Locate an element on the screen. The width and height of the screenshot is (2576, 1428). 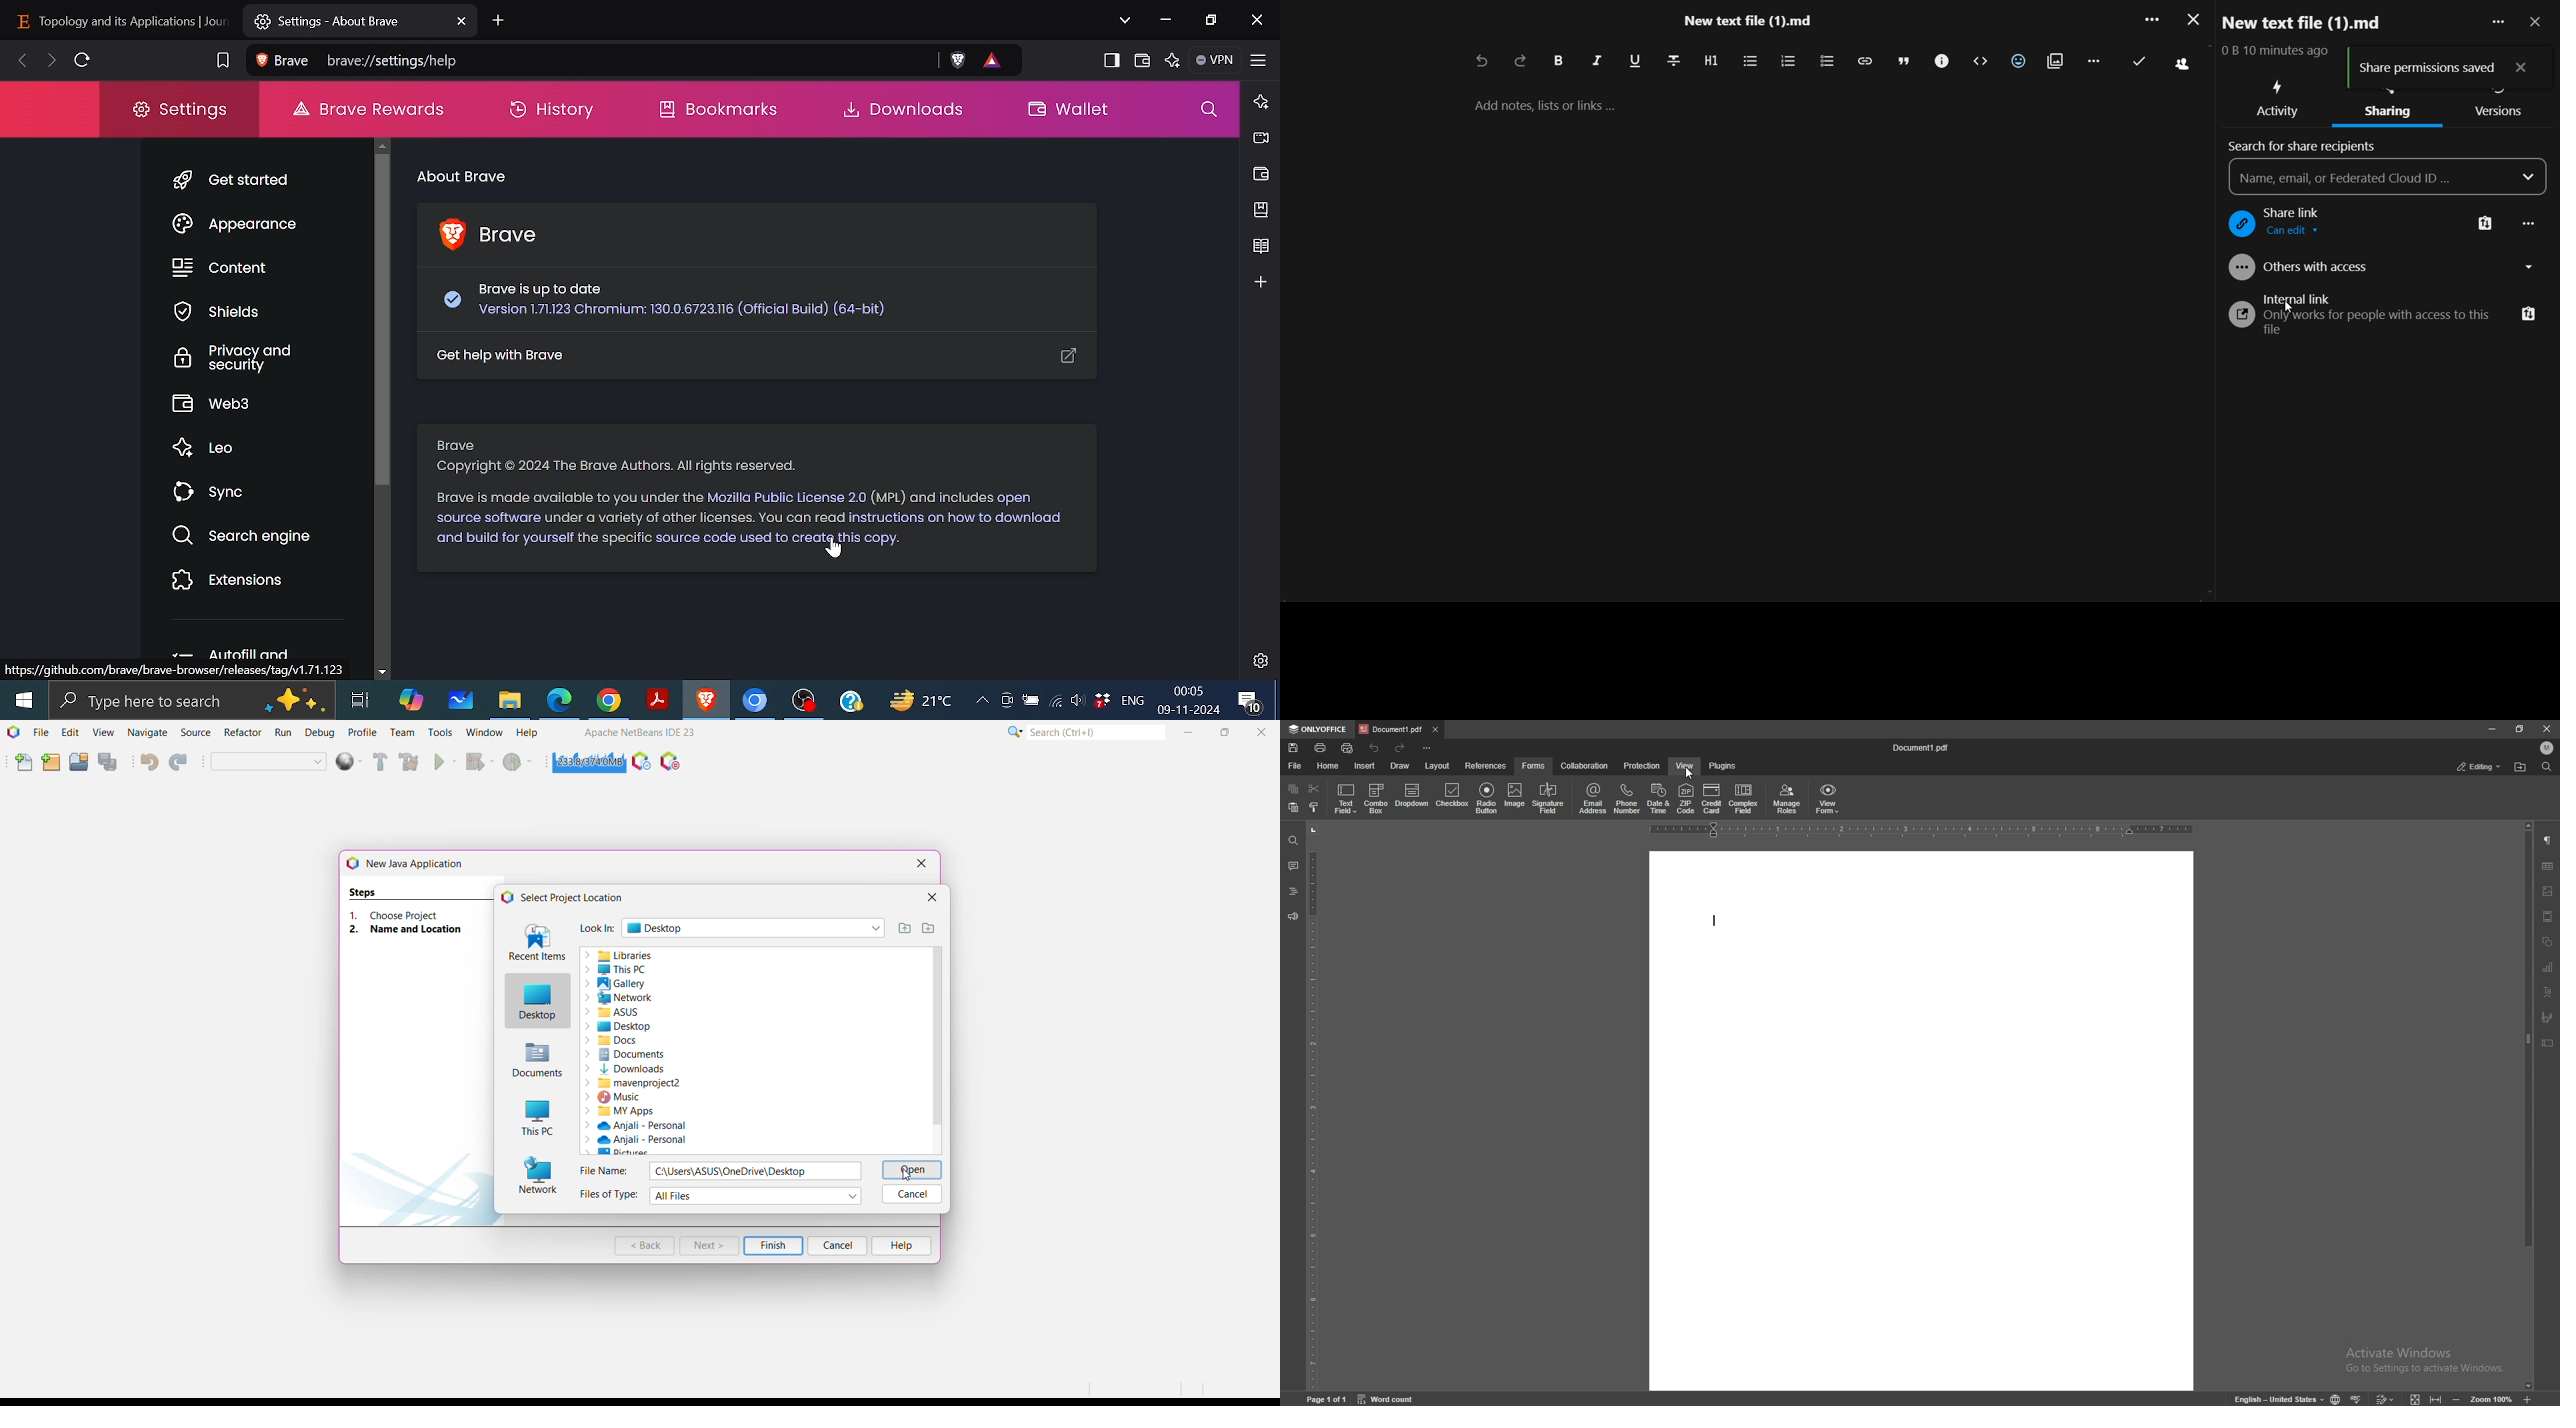
add notes is located at coordinates (1559, 105).